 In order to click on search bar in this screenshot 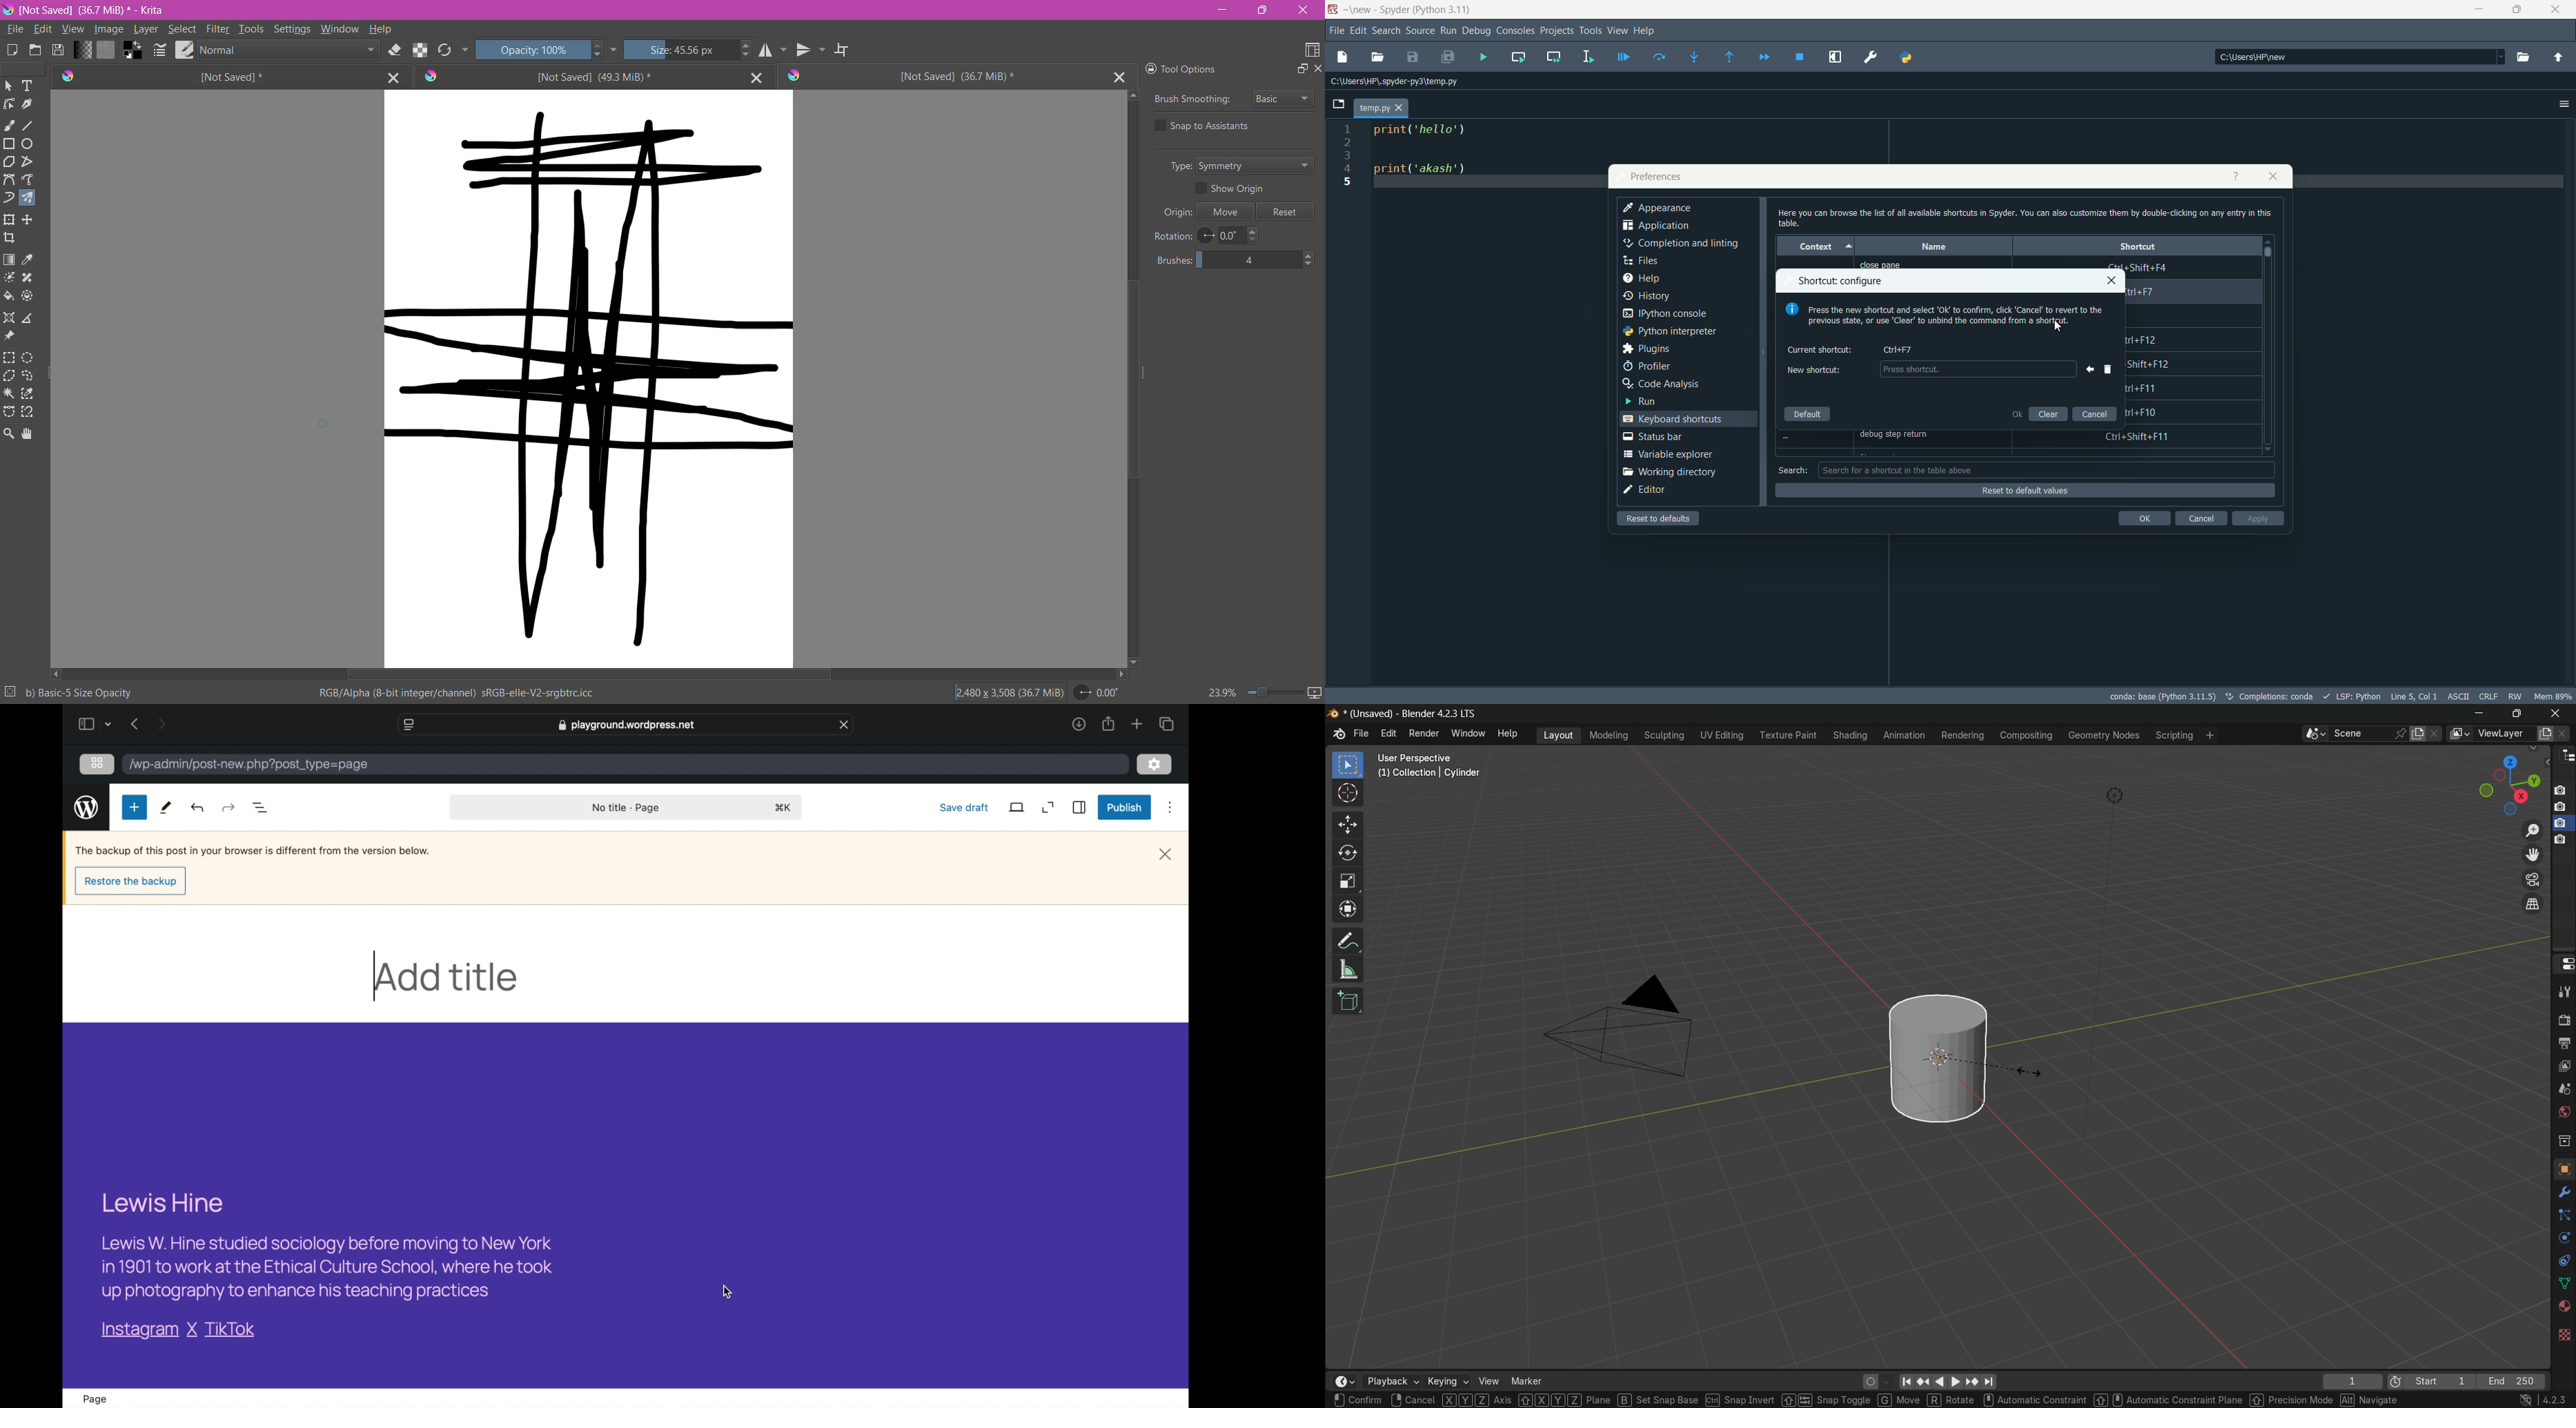, I will do `click(2047, 469)`.